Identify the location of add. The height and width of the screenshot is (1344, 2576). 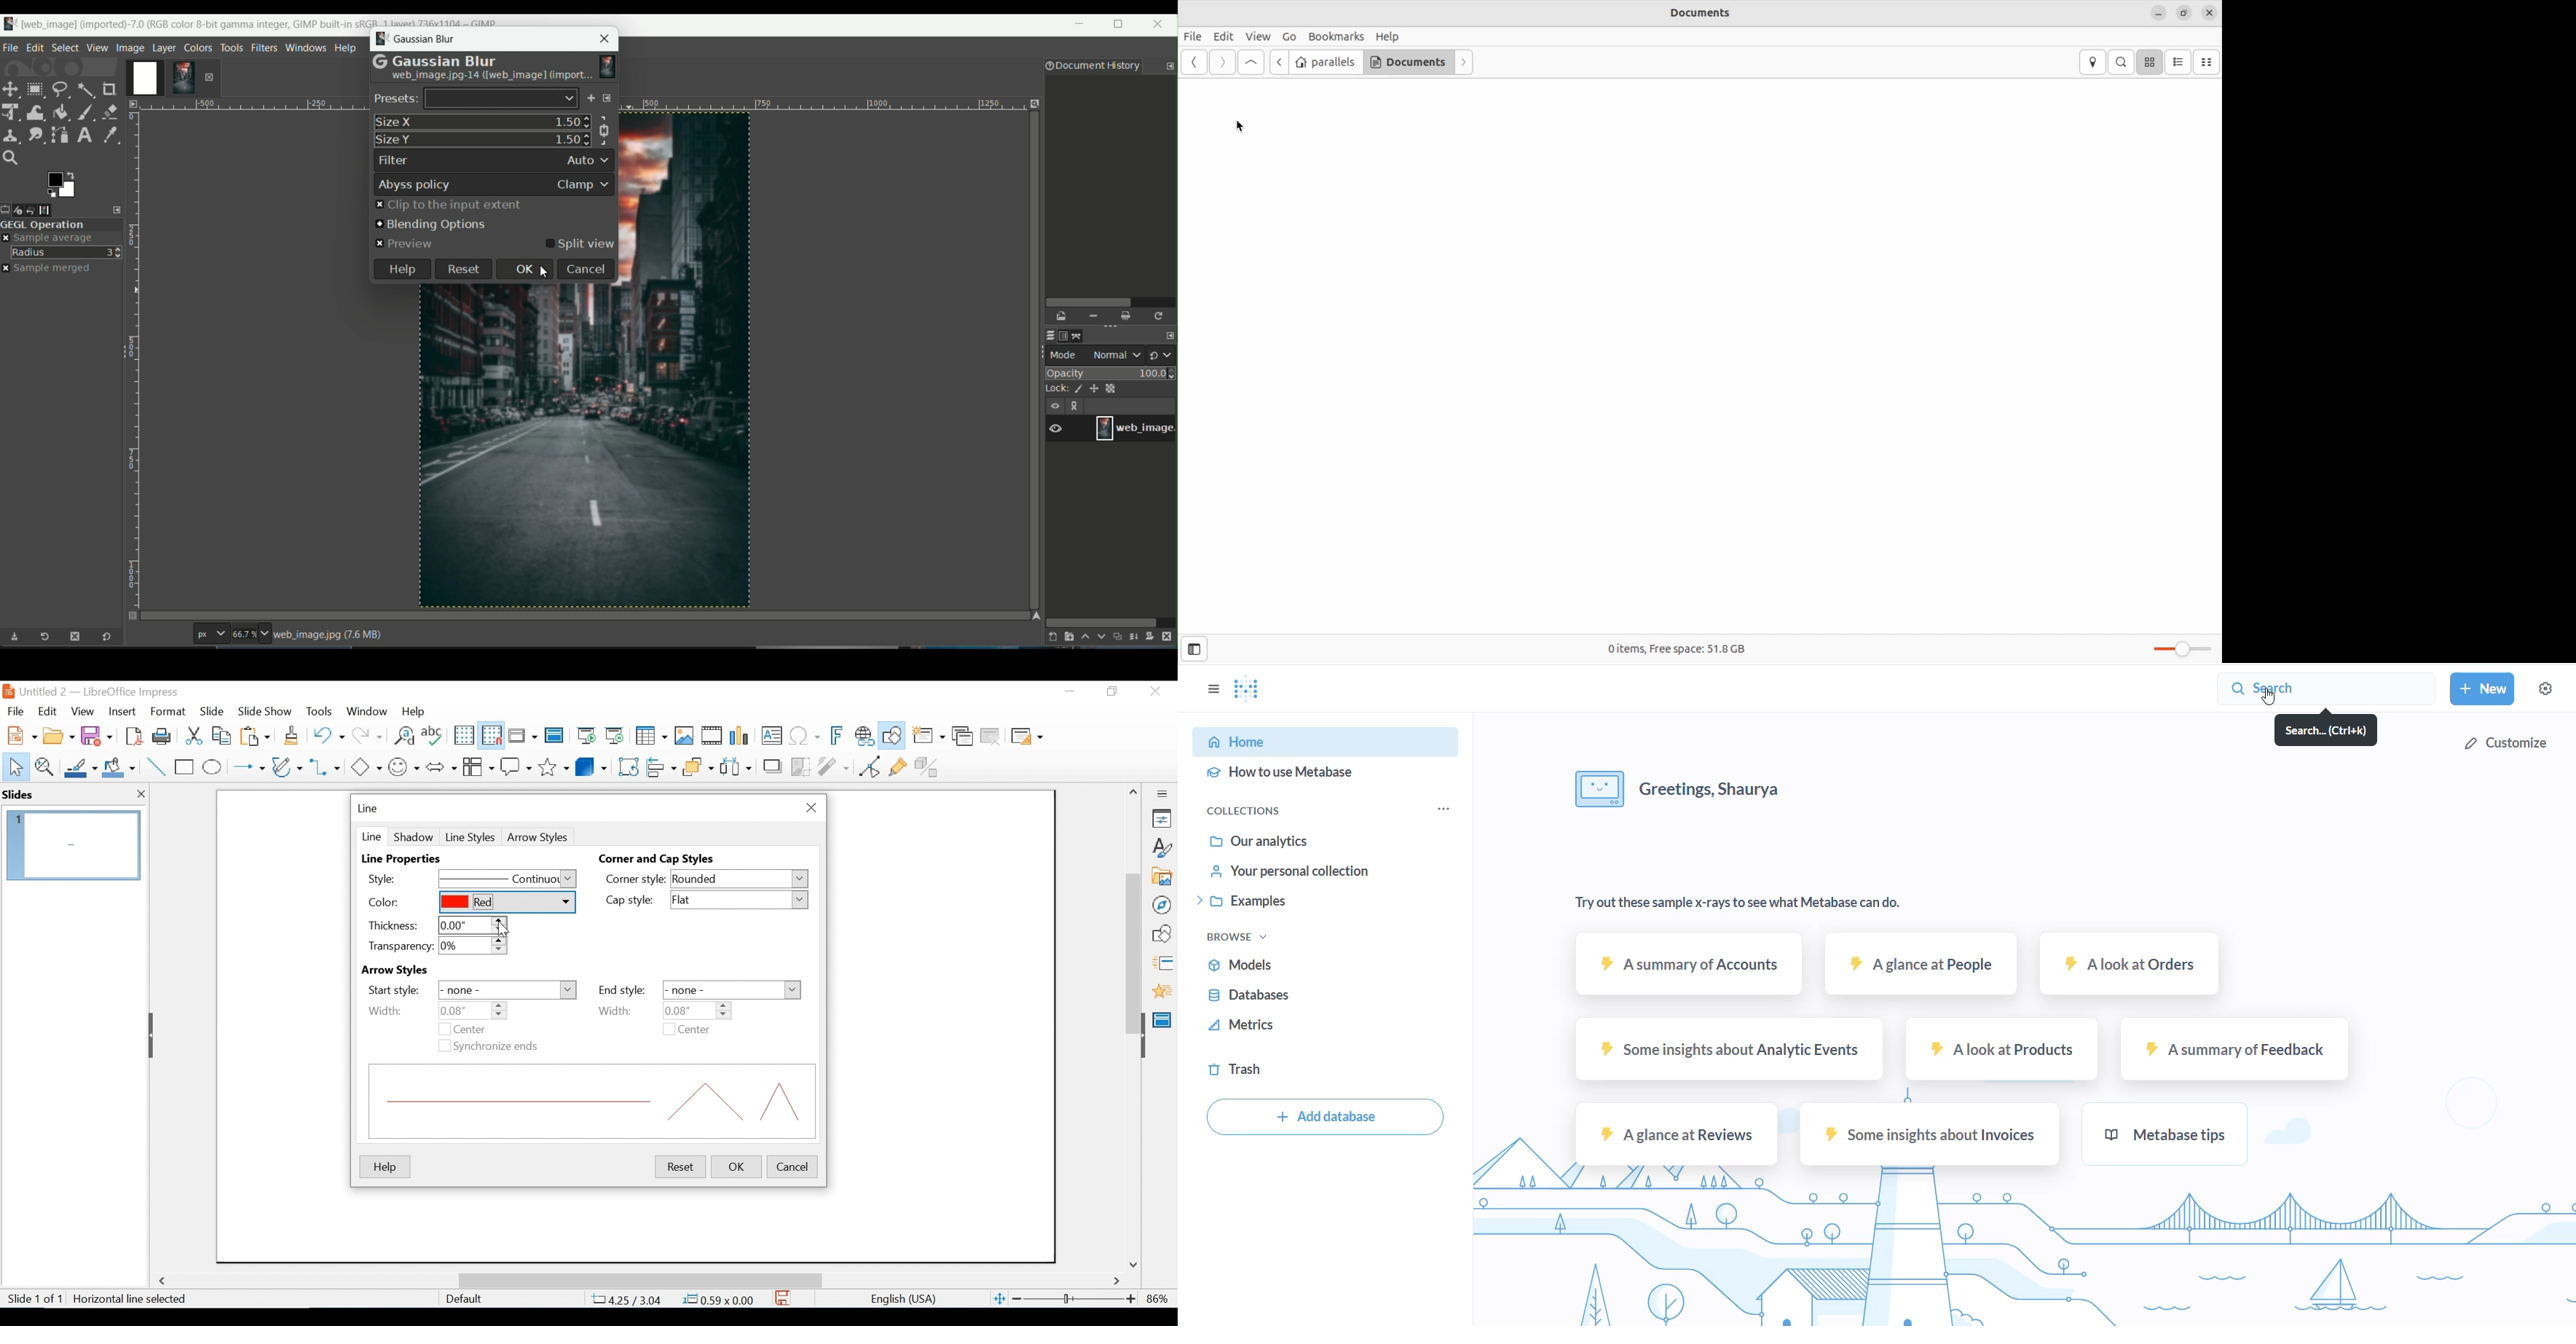
(590, 99).